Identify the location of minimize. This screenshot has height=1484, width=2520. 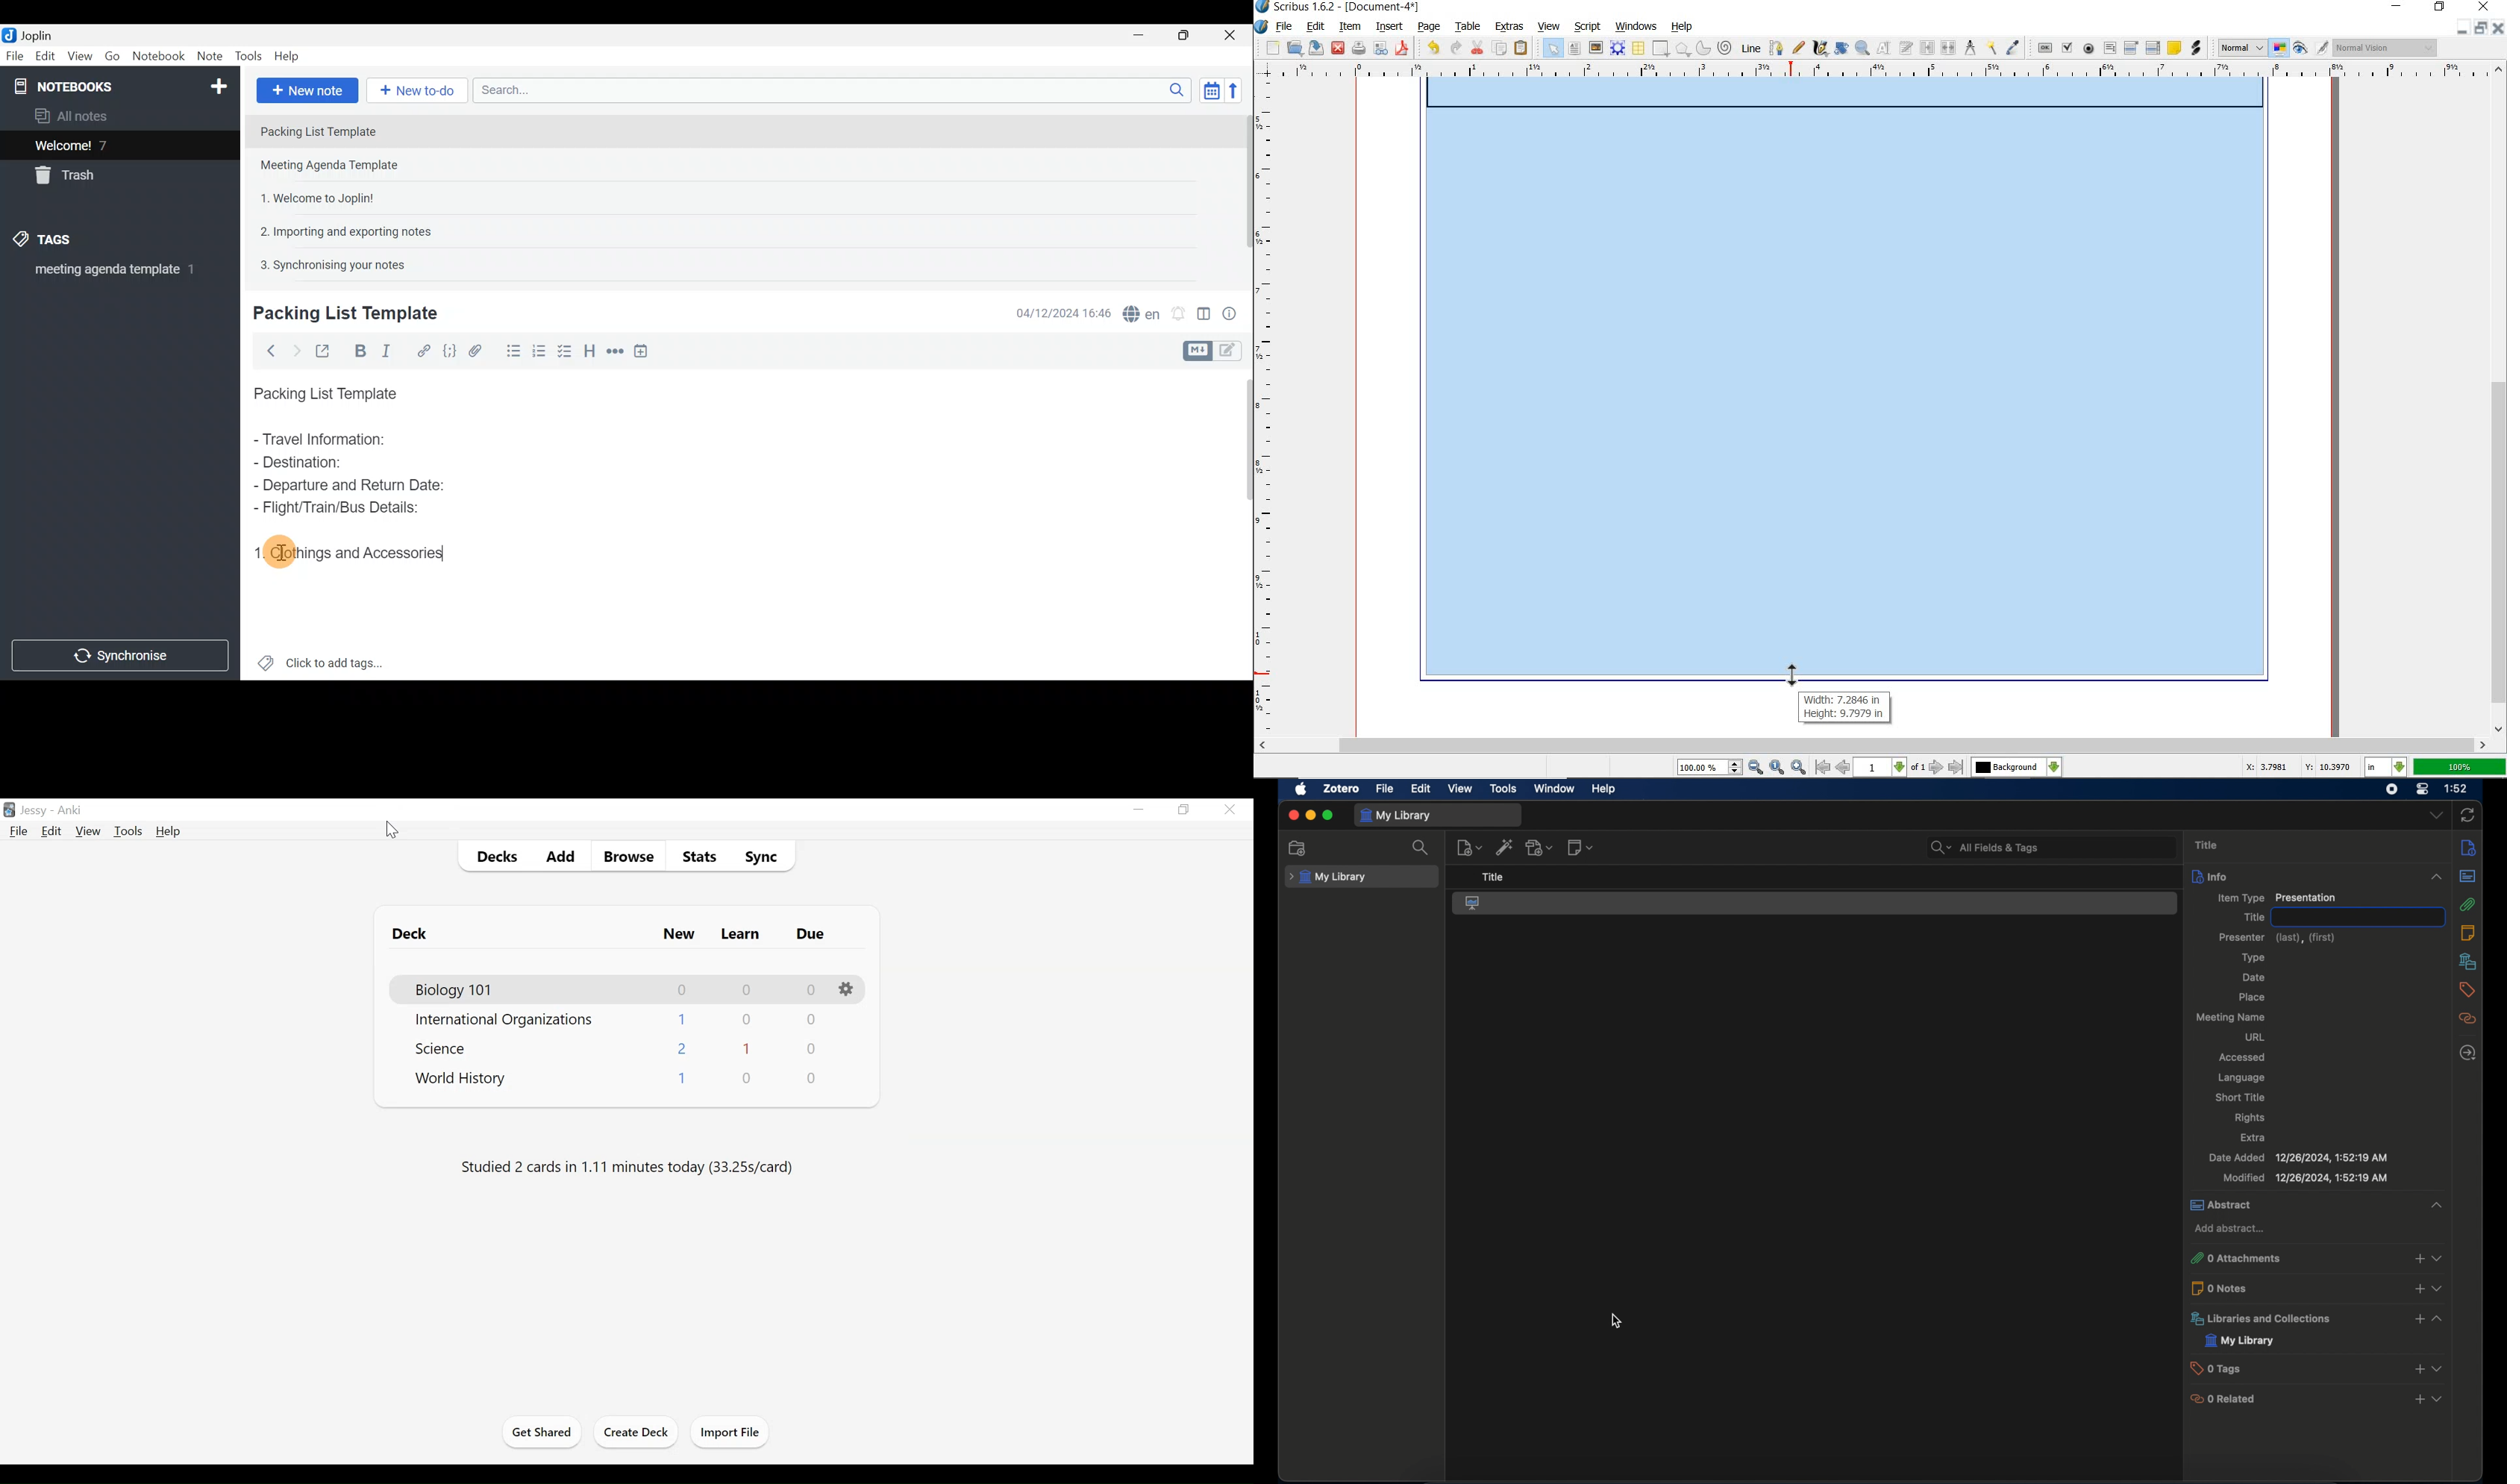
(1139, 809).